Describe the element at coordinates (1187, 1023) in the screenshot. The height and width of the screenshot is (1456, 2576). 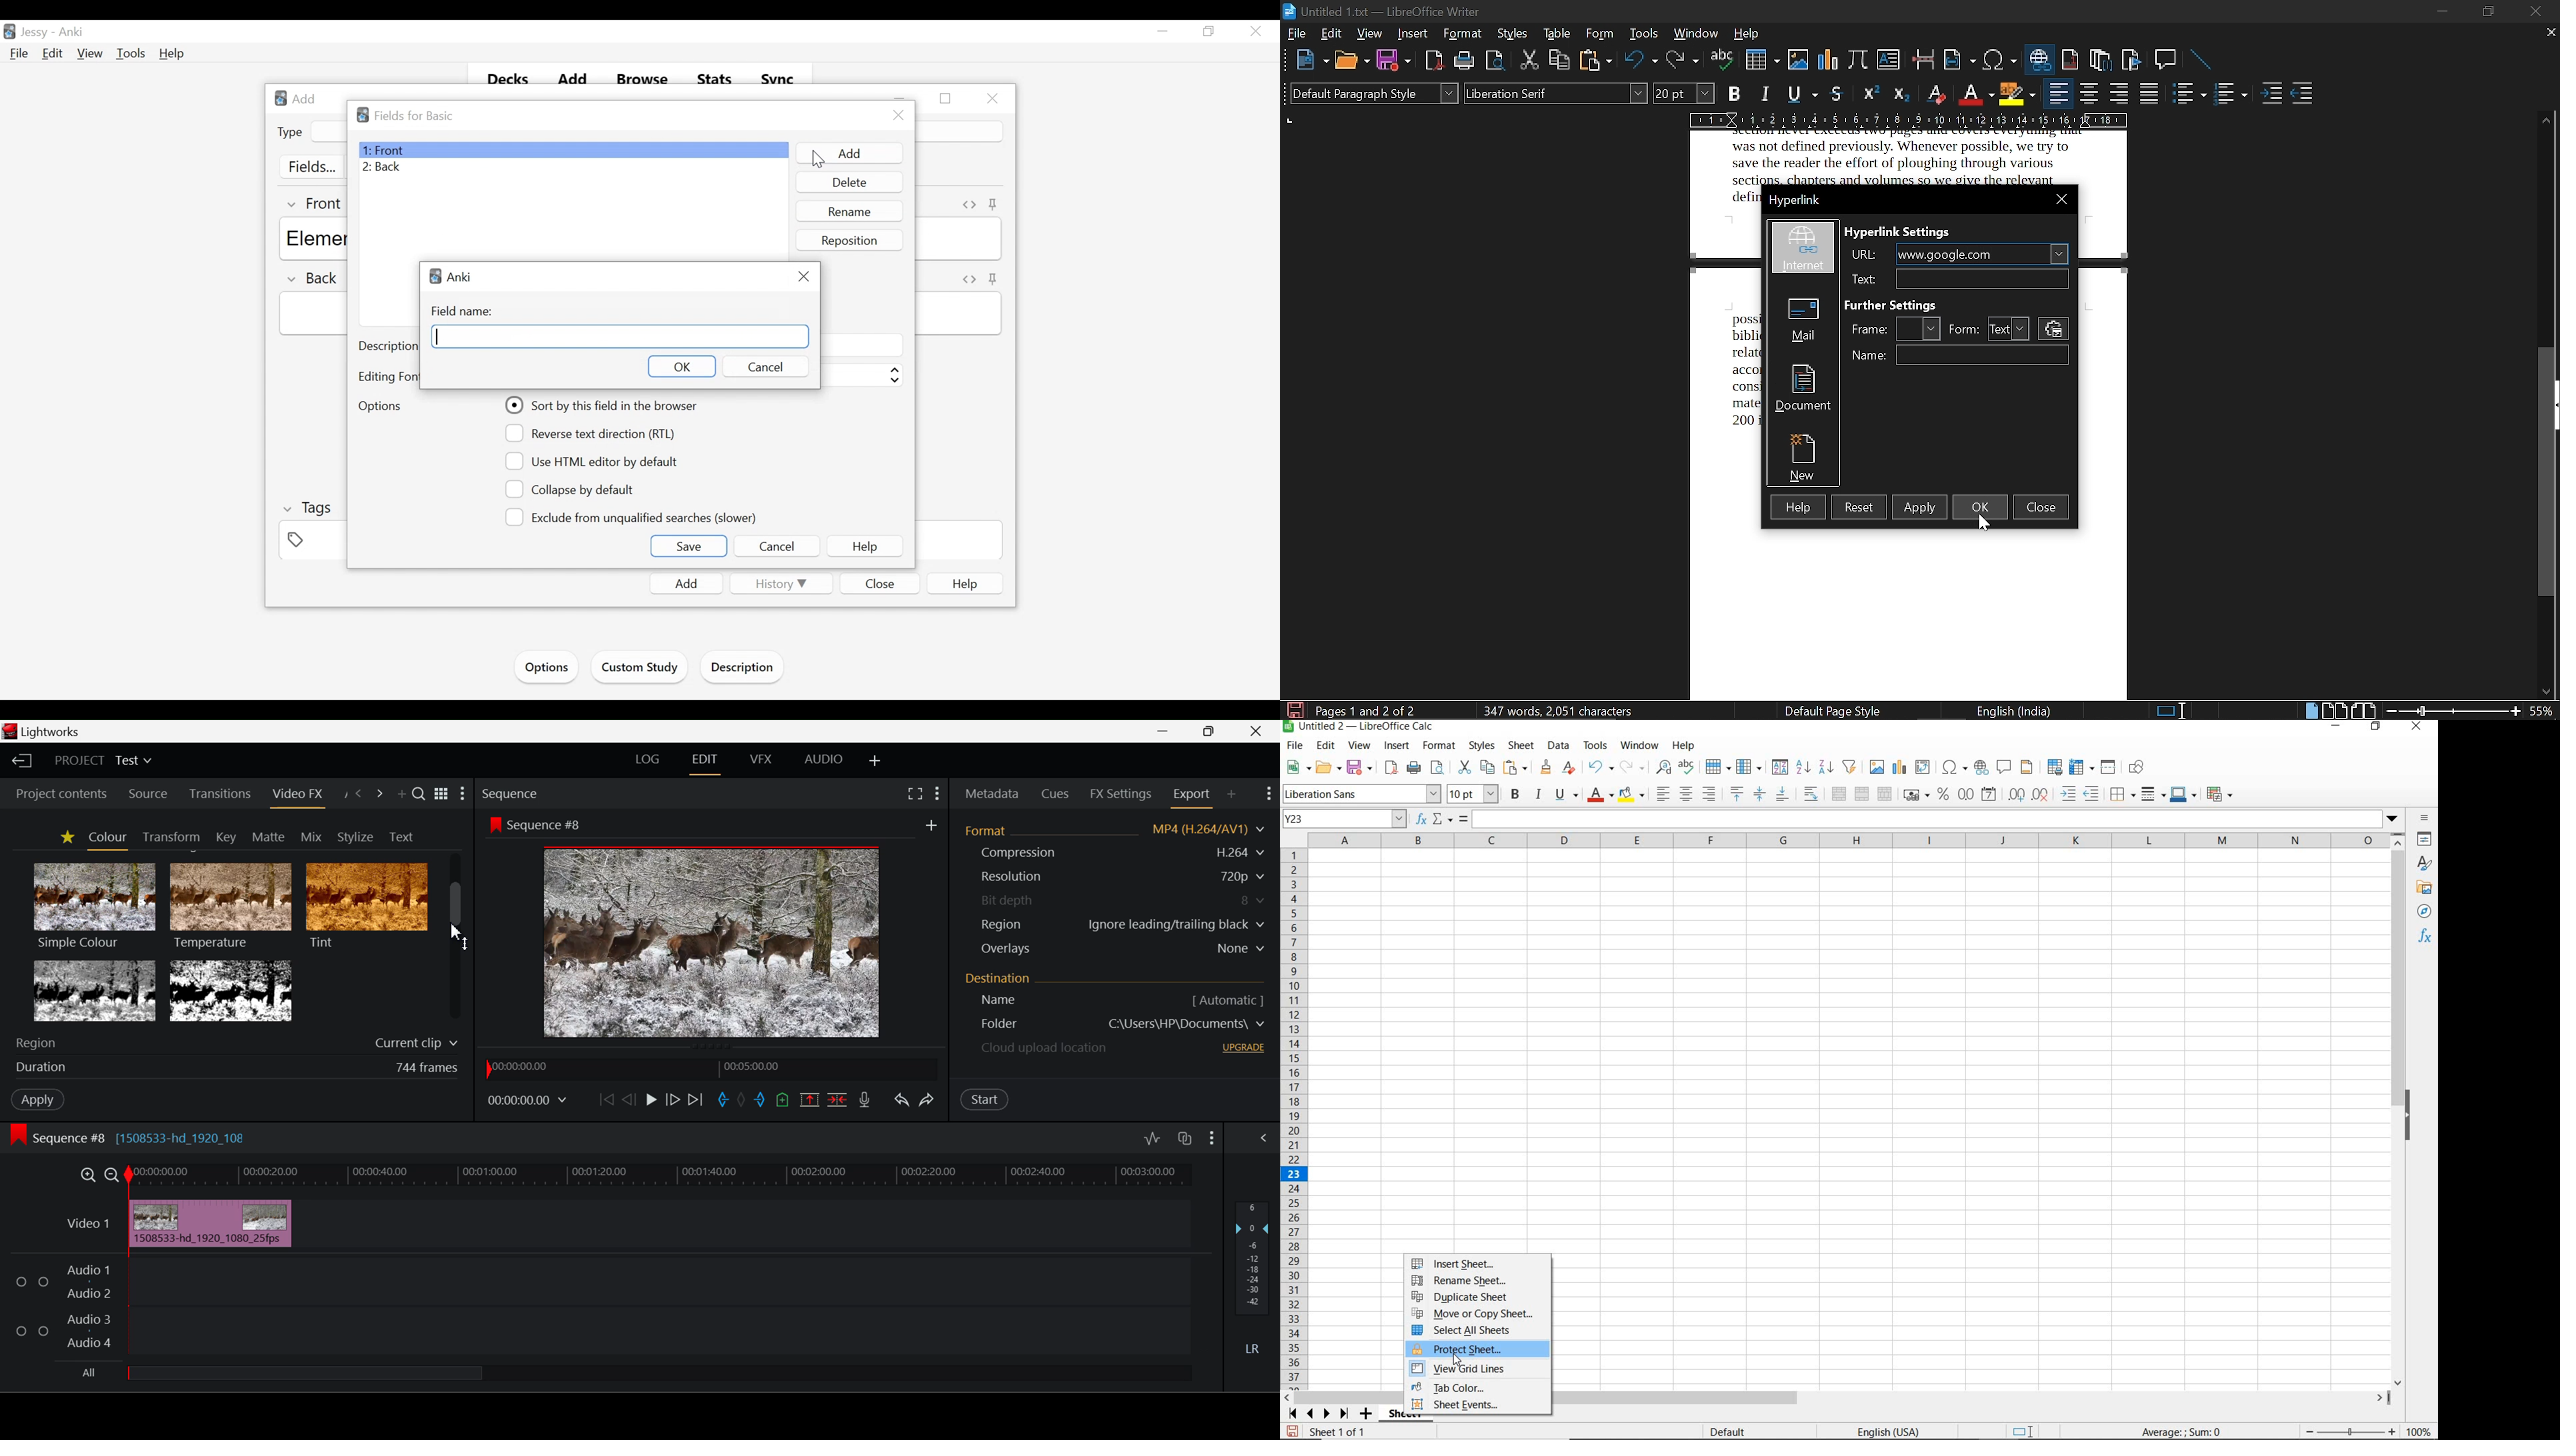
I see `C\Users\HP\Documents\ ` at that location.